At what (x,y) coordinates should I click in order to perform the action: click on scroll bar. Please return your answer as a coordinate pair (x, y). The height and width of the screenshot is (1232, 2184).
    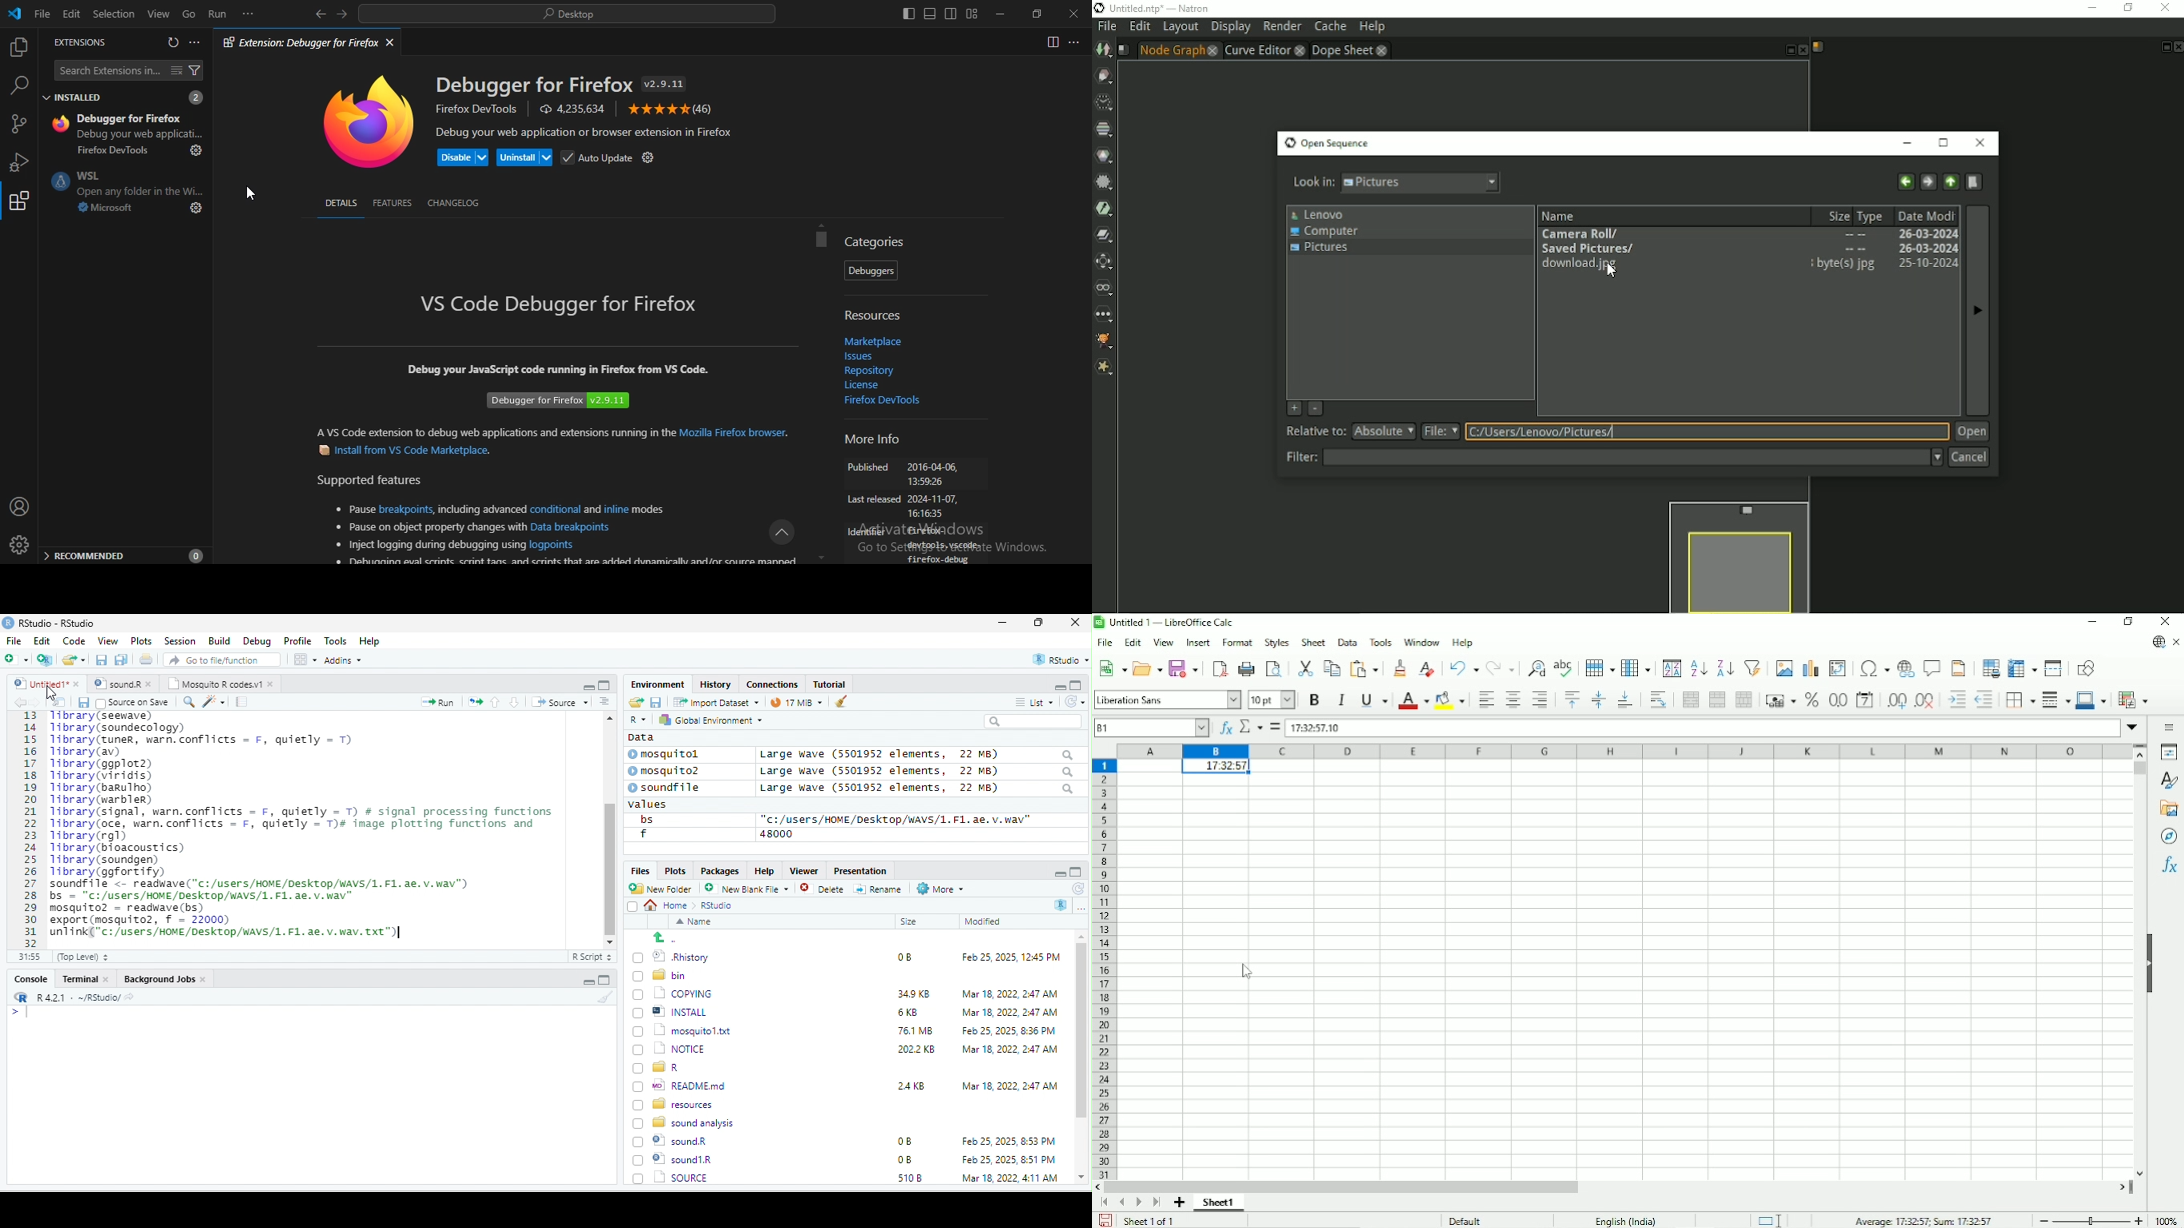
    Looking at the image, I should click on (1082, 1058).